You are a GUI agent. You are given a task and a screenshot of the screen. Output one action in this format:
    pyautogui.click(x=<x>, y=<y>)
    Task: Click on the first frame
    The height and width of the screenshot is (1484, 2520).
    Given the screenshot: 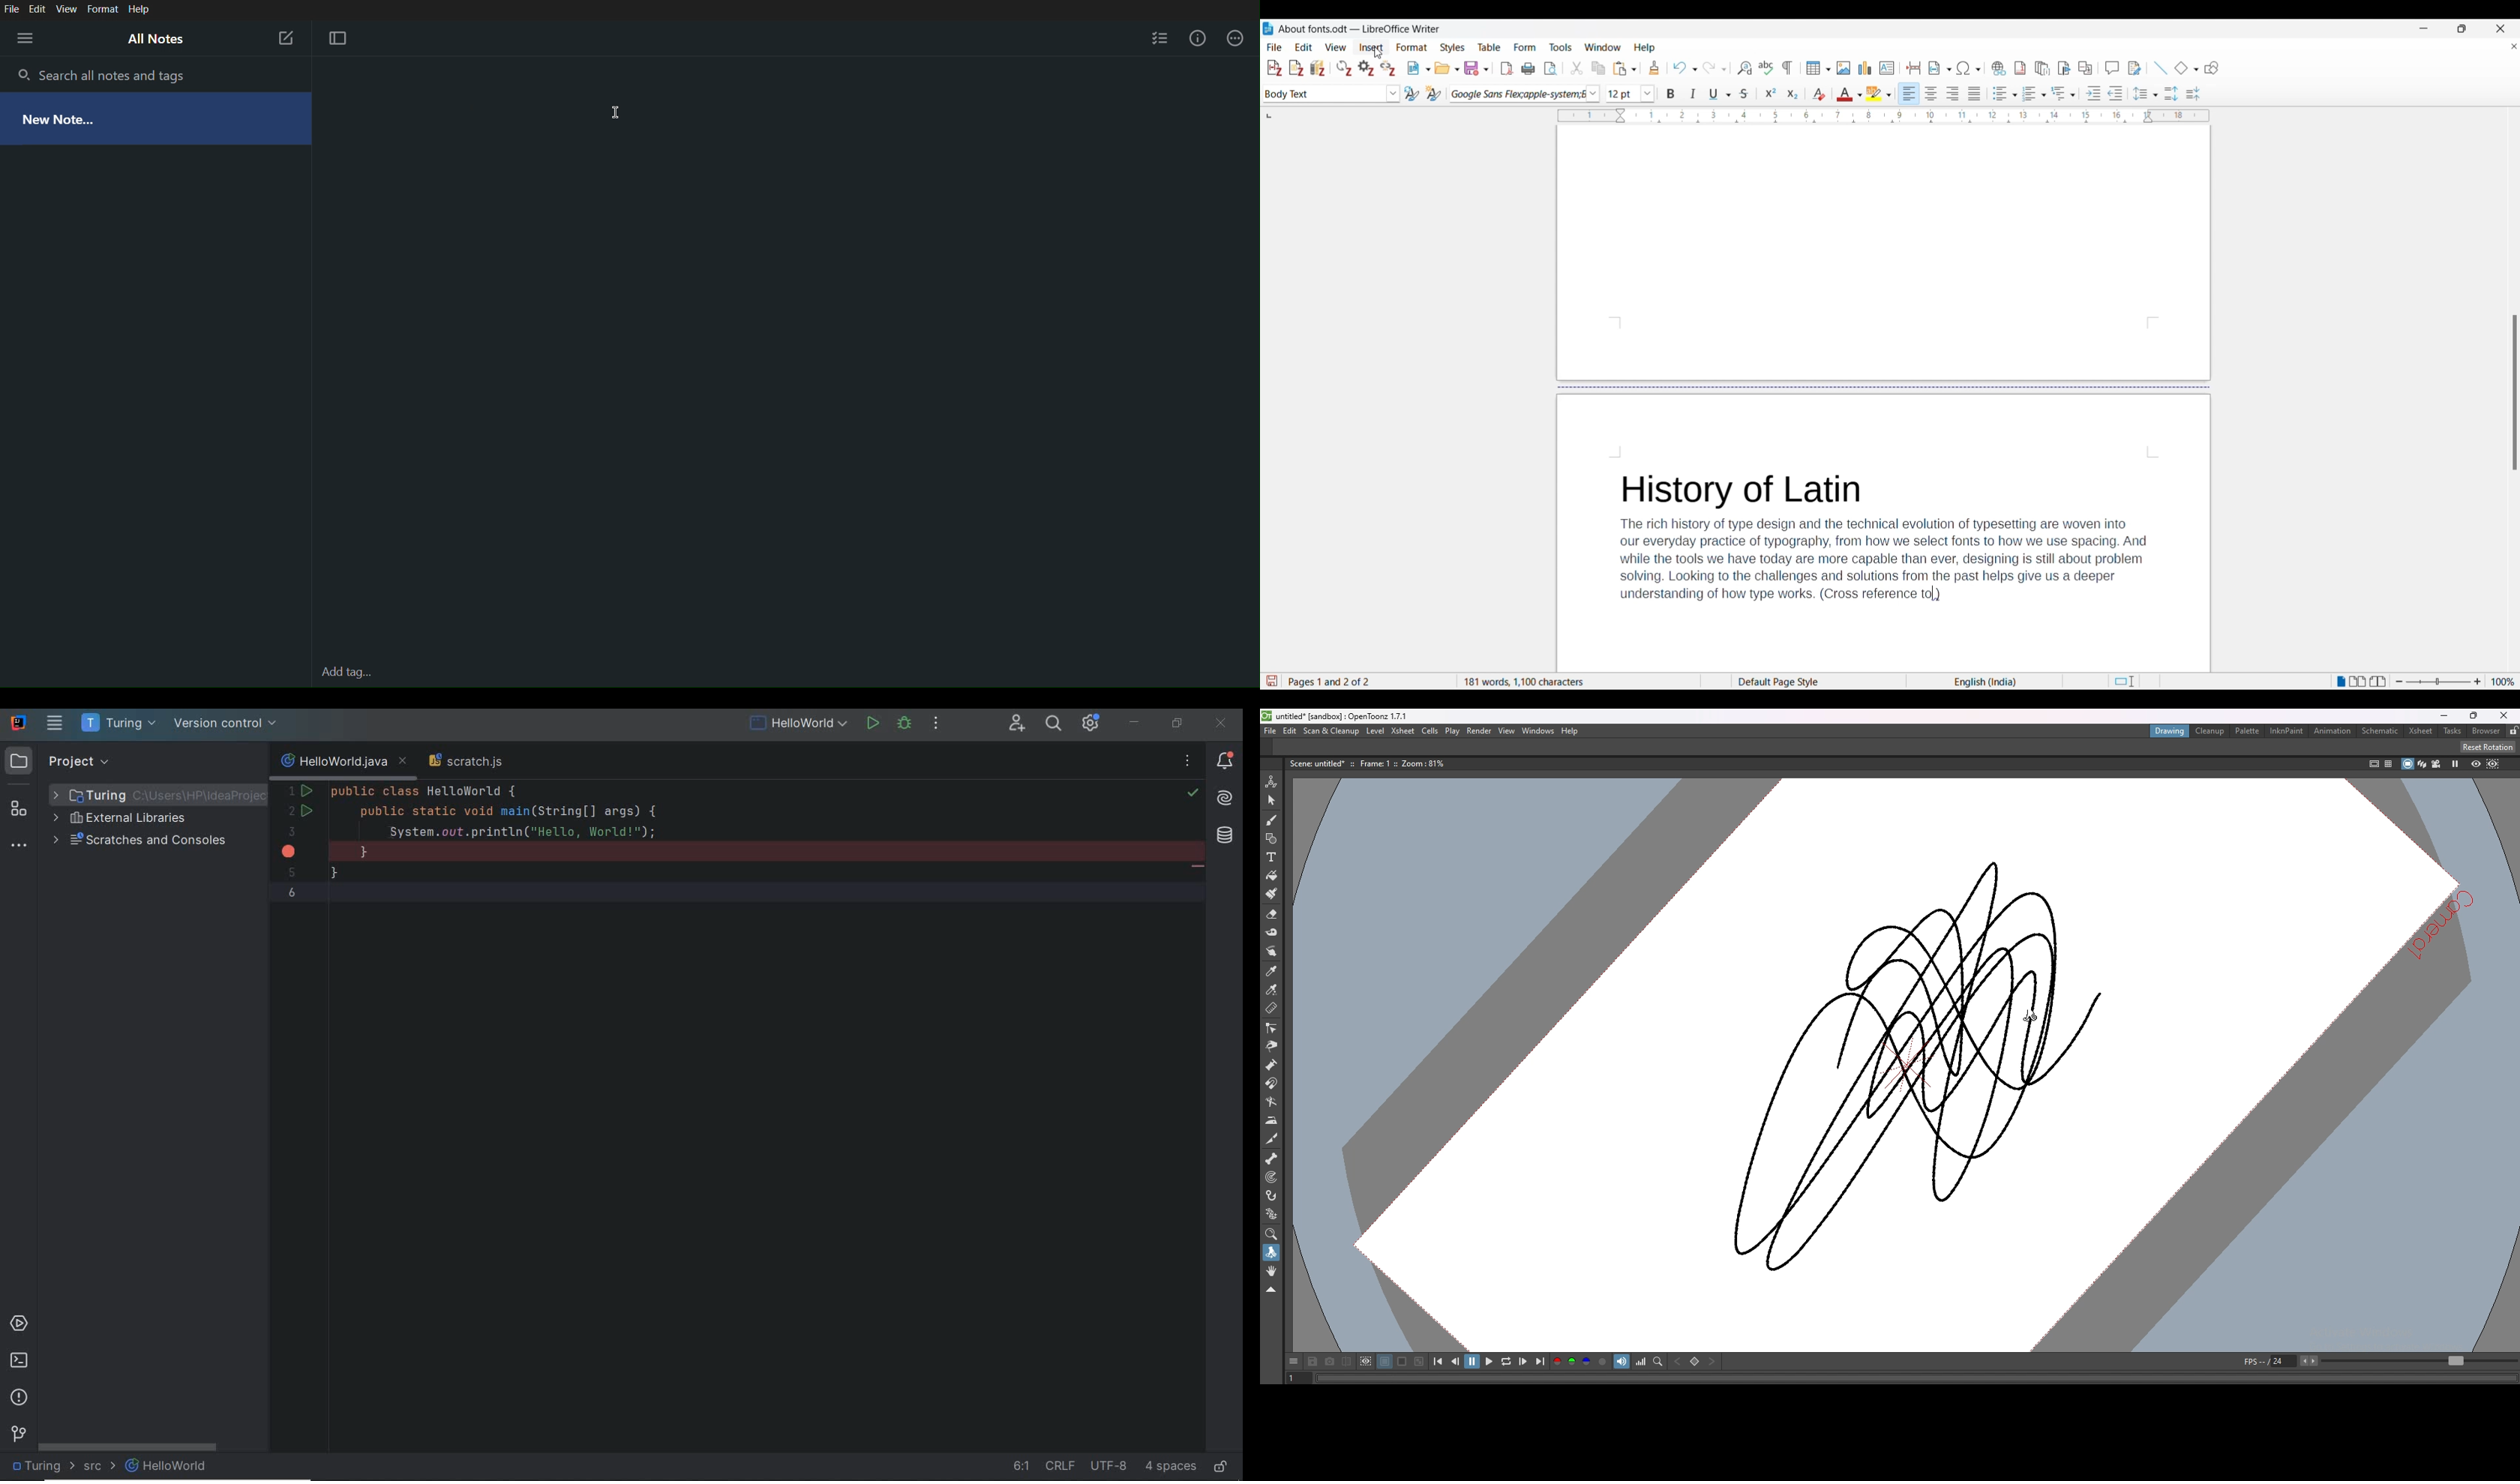 What is the action you would take?
    pyautogui.click(x=1439, y=1362)
    